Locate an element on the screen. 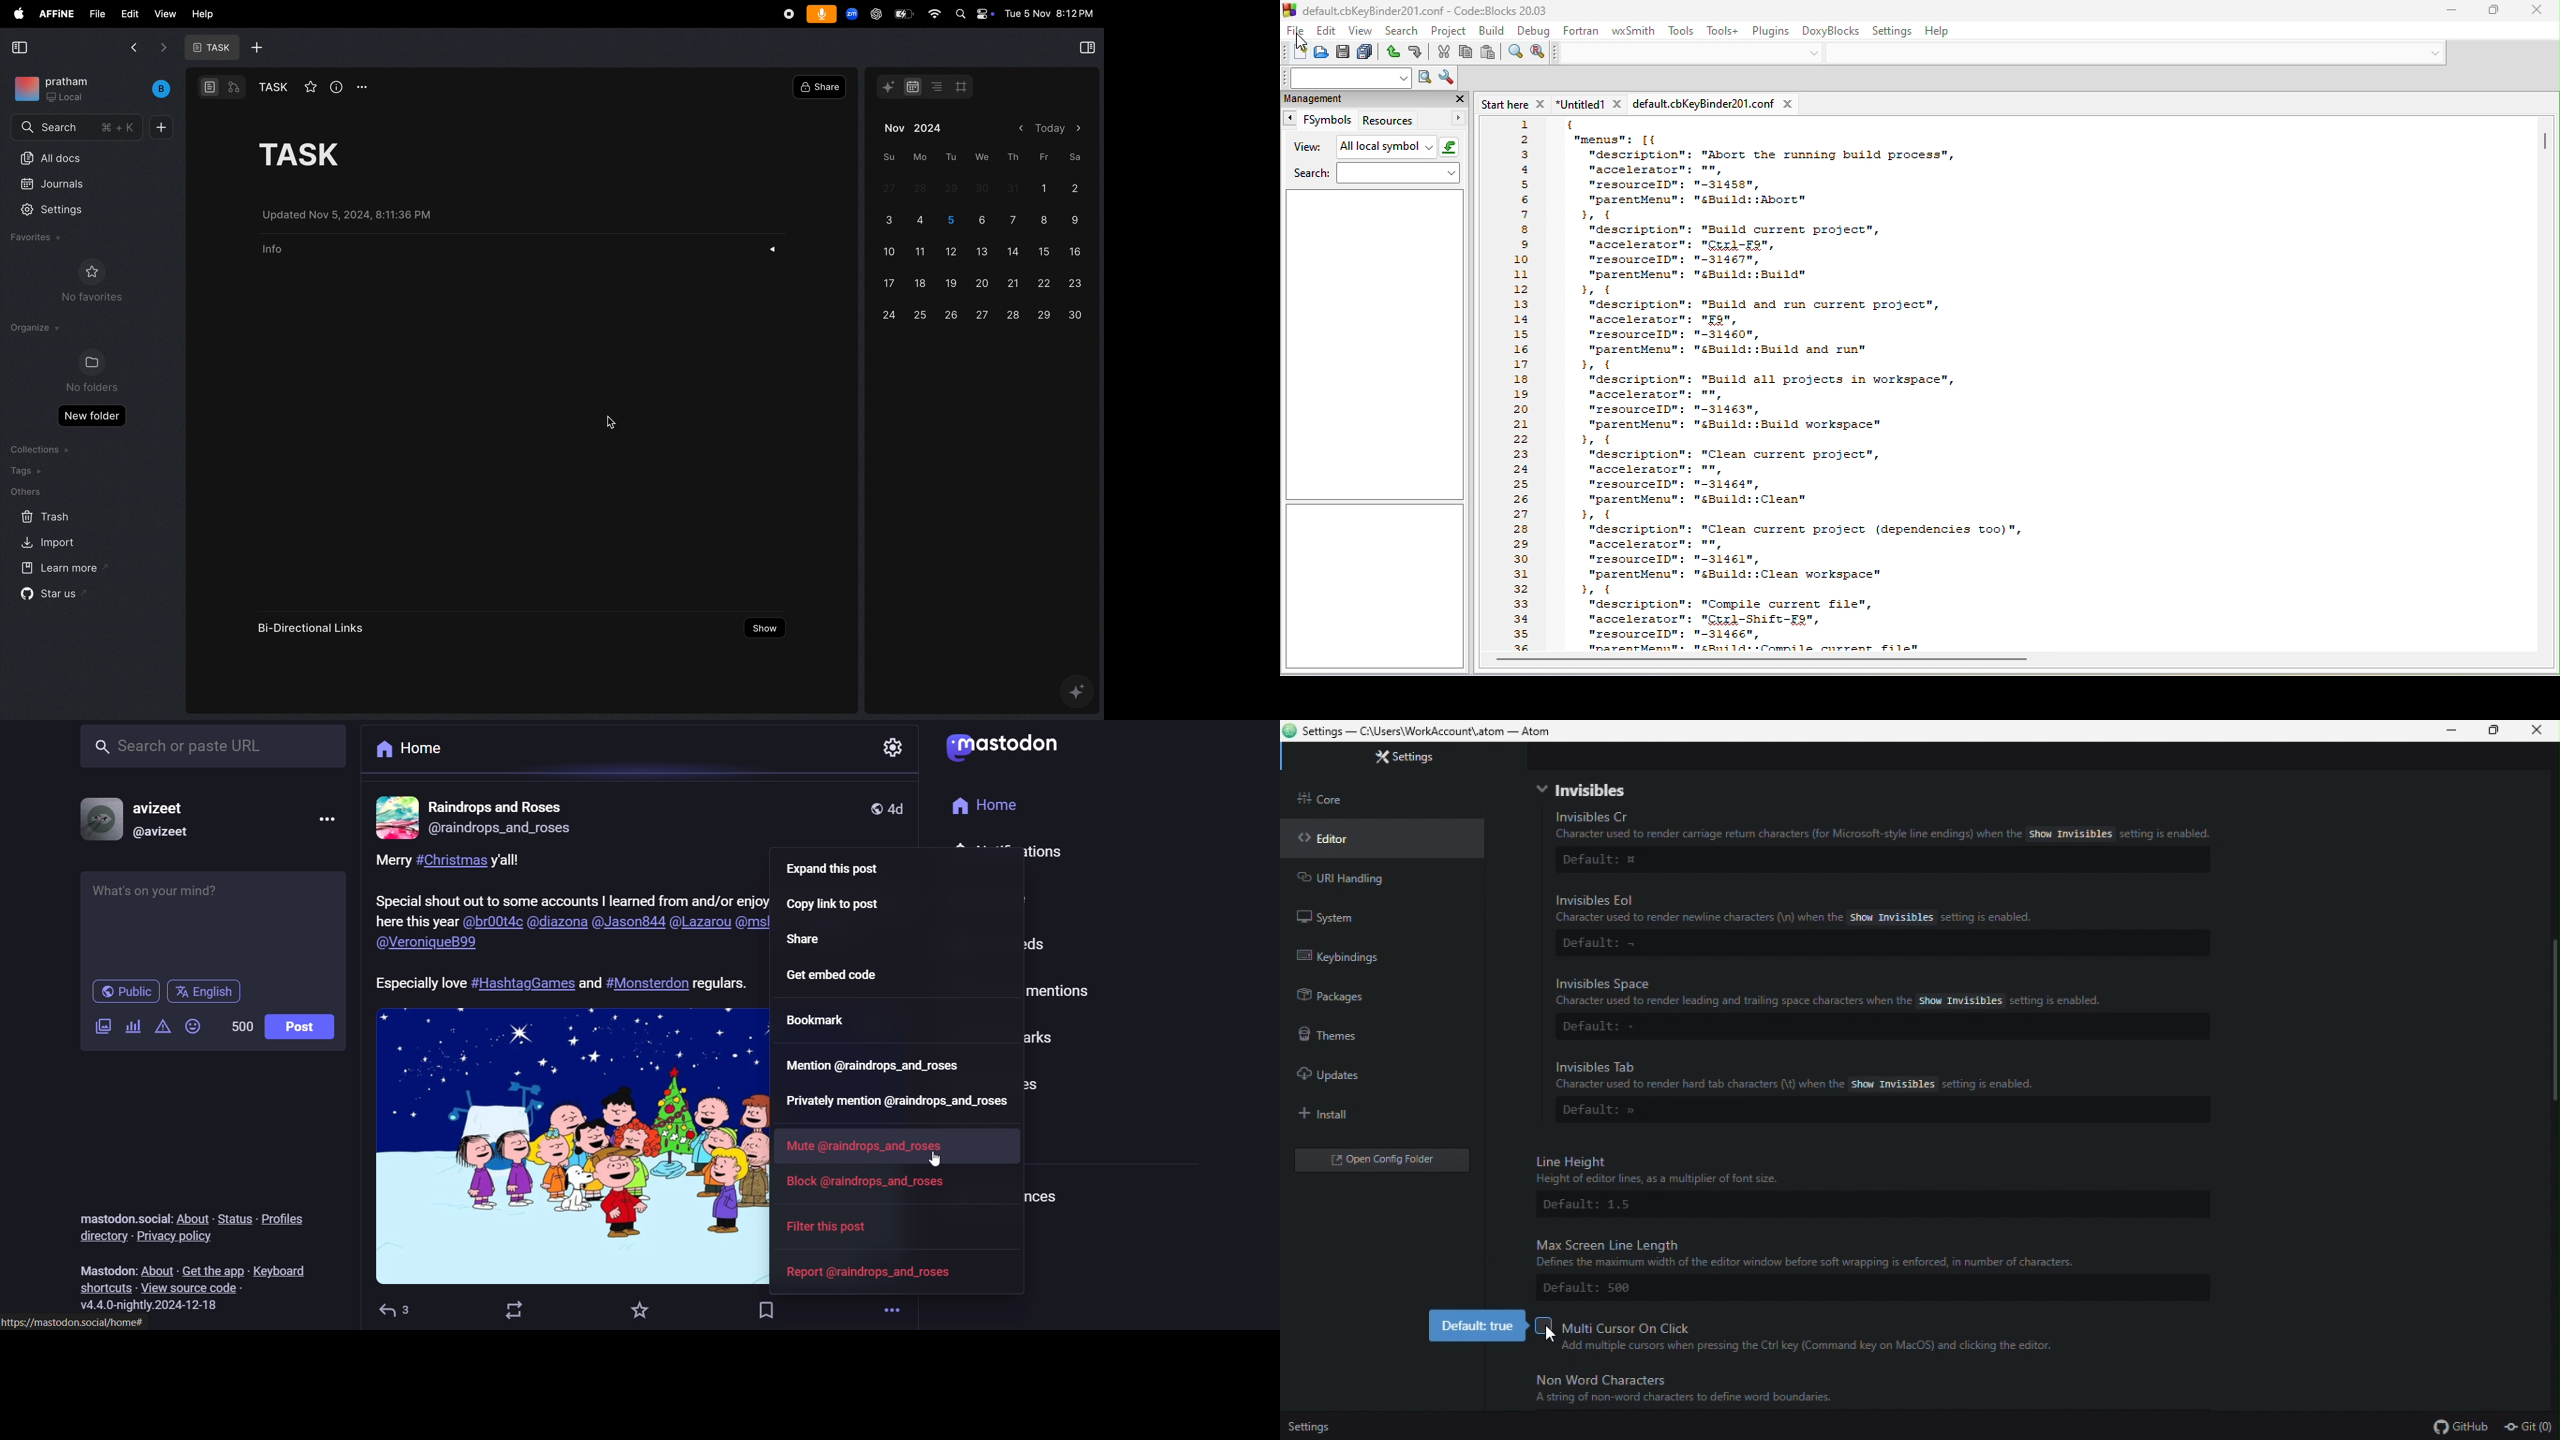 Image resolution: width=2576 pixels, height=1456 pixels. bi directional links is located at coordinates (314, 625).